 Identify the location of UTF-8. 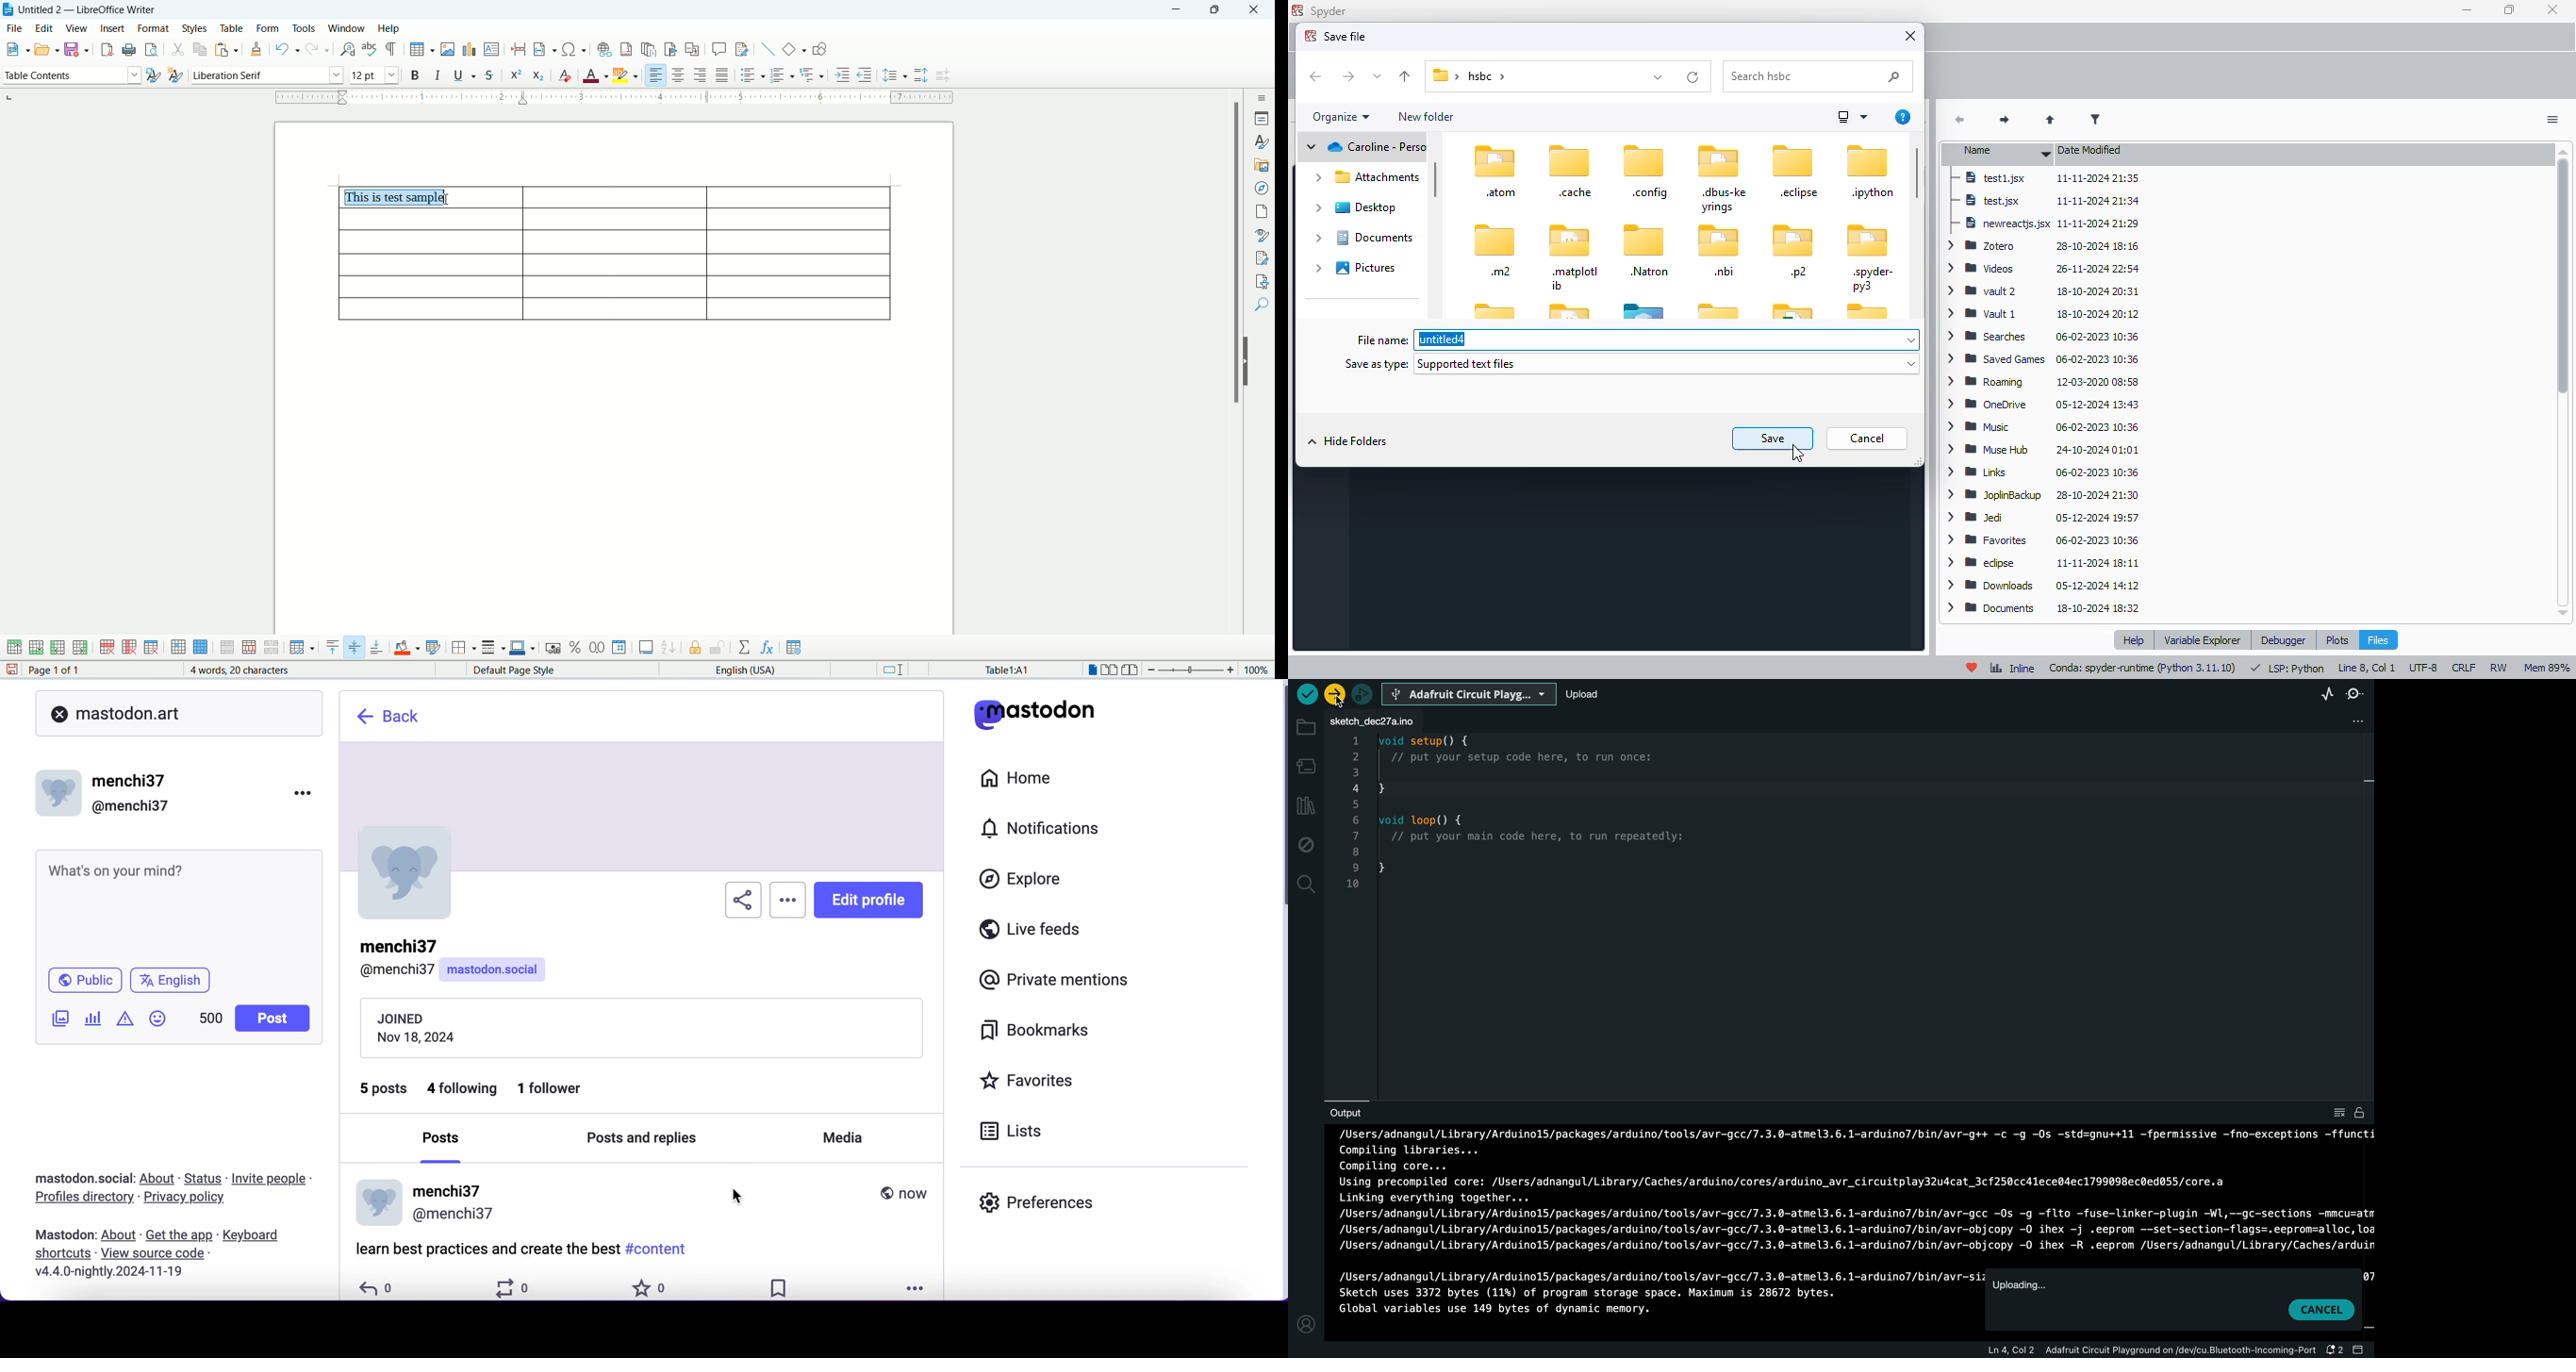
(2426, 669).